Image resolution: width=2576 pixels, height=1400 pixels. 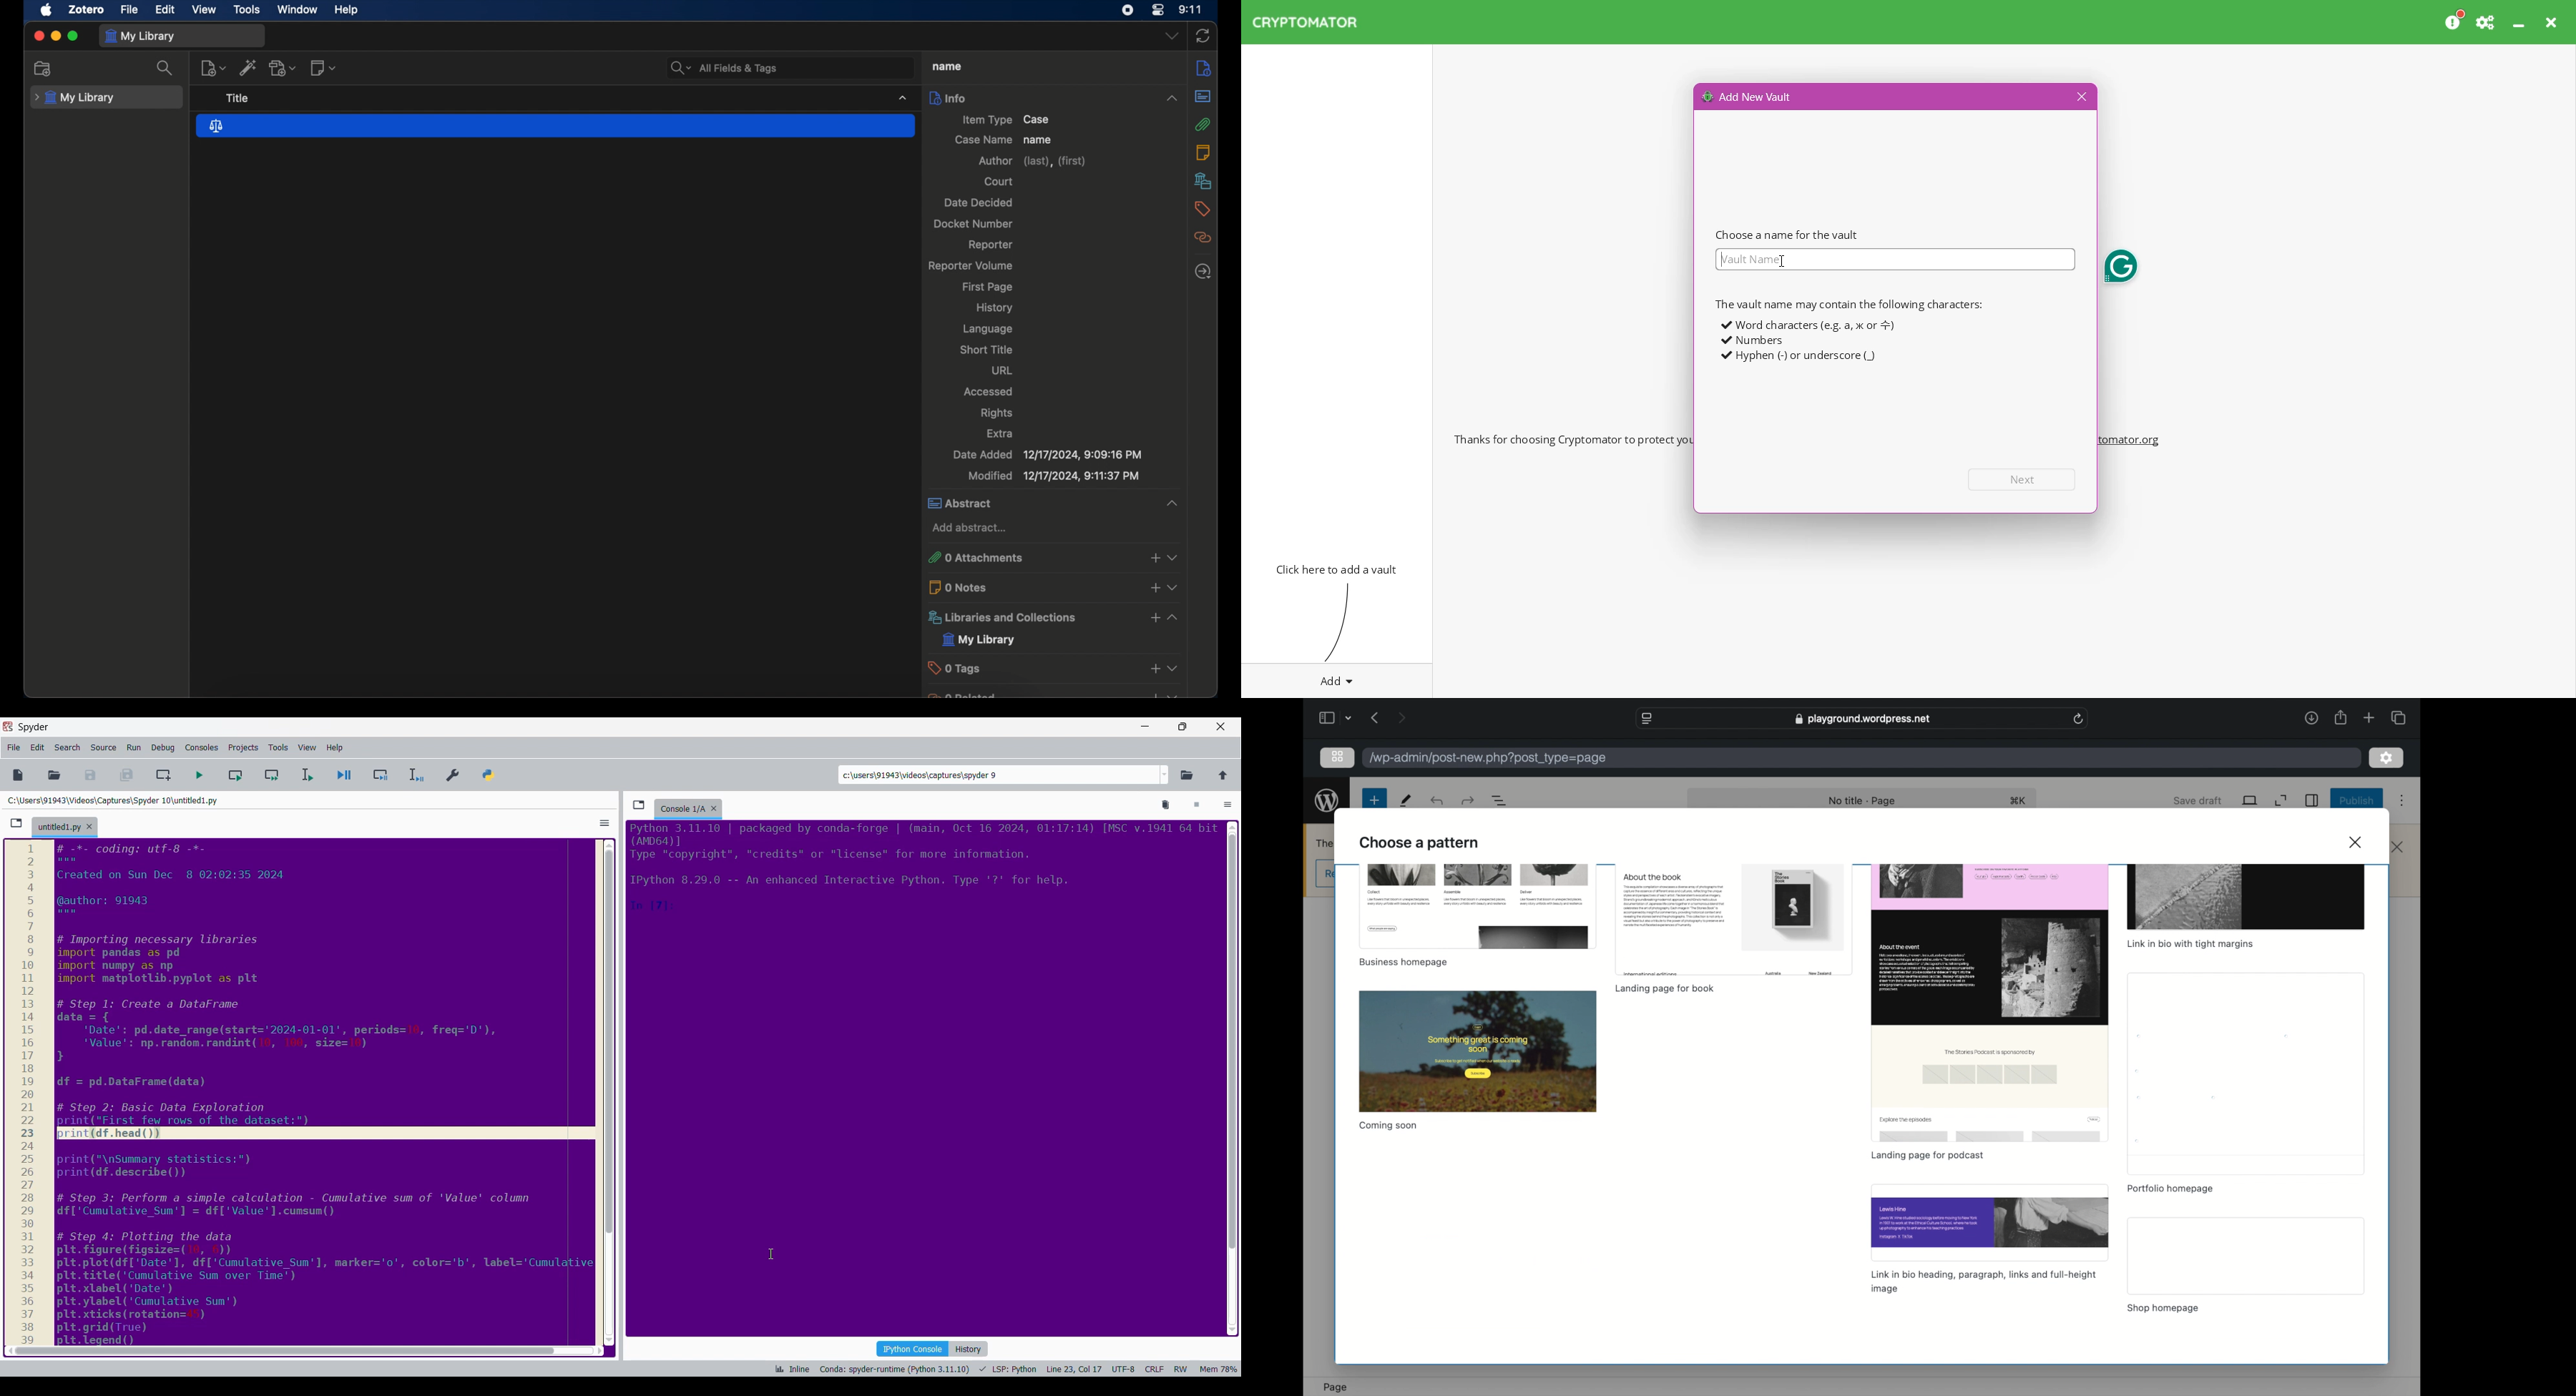 What do you see at coordinates (1350, 717) in the screenshot?
I see `dropdown` at bounding box center [1350, 717].